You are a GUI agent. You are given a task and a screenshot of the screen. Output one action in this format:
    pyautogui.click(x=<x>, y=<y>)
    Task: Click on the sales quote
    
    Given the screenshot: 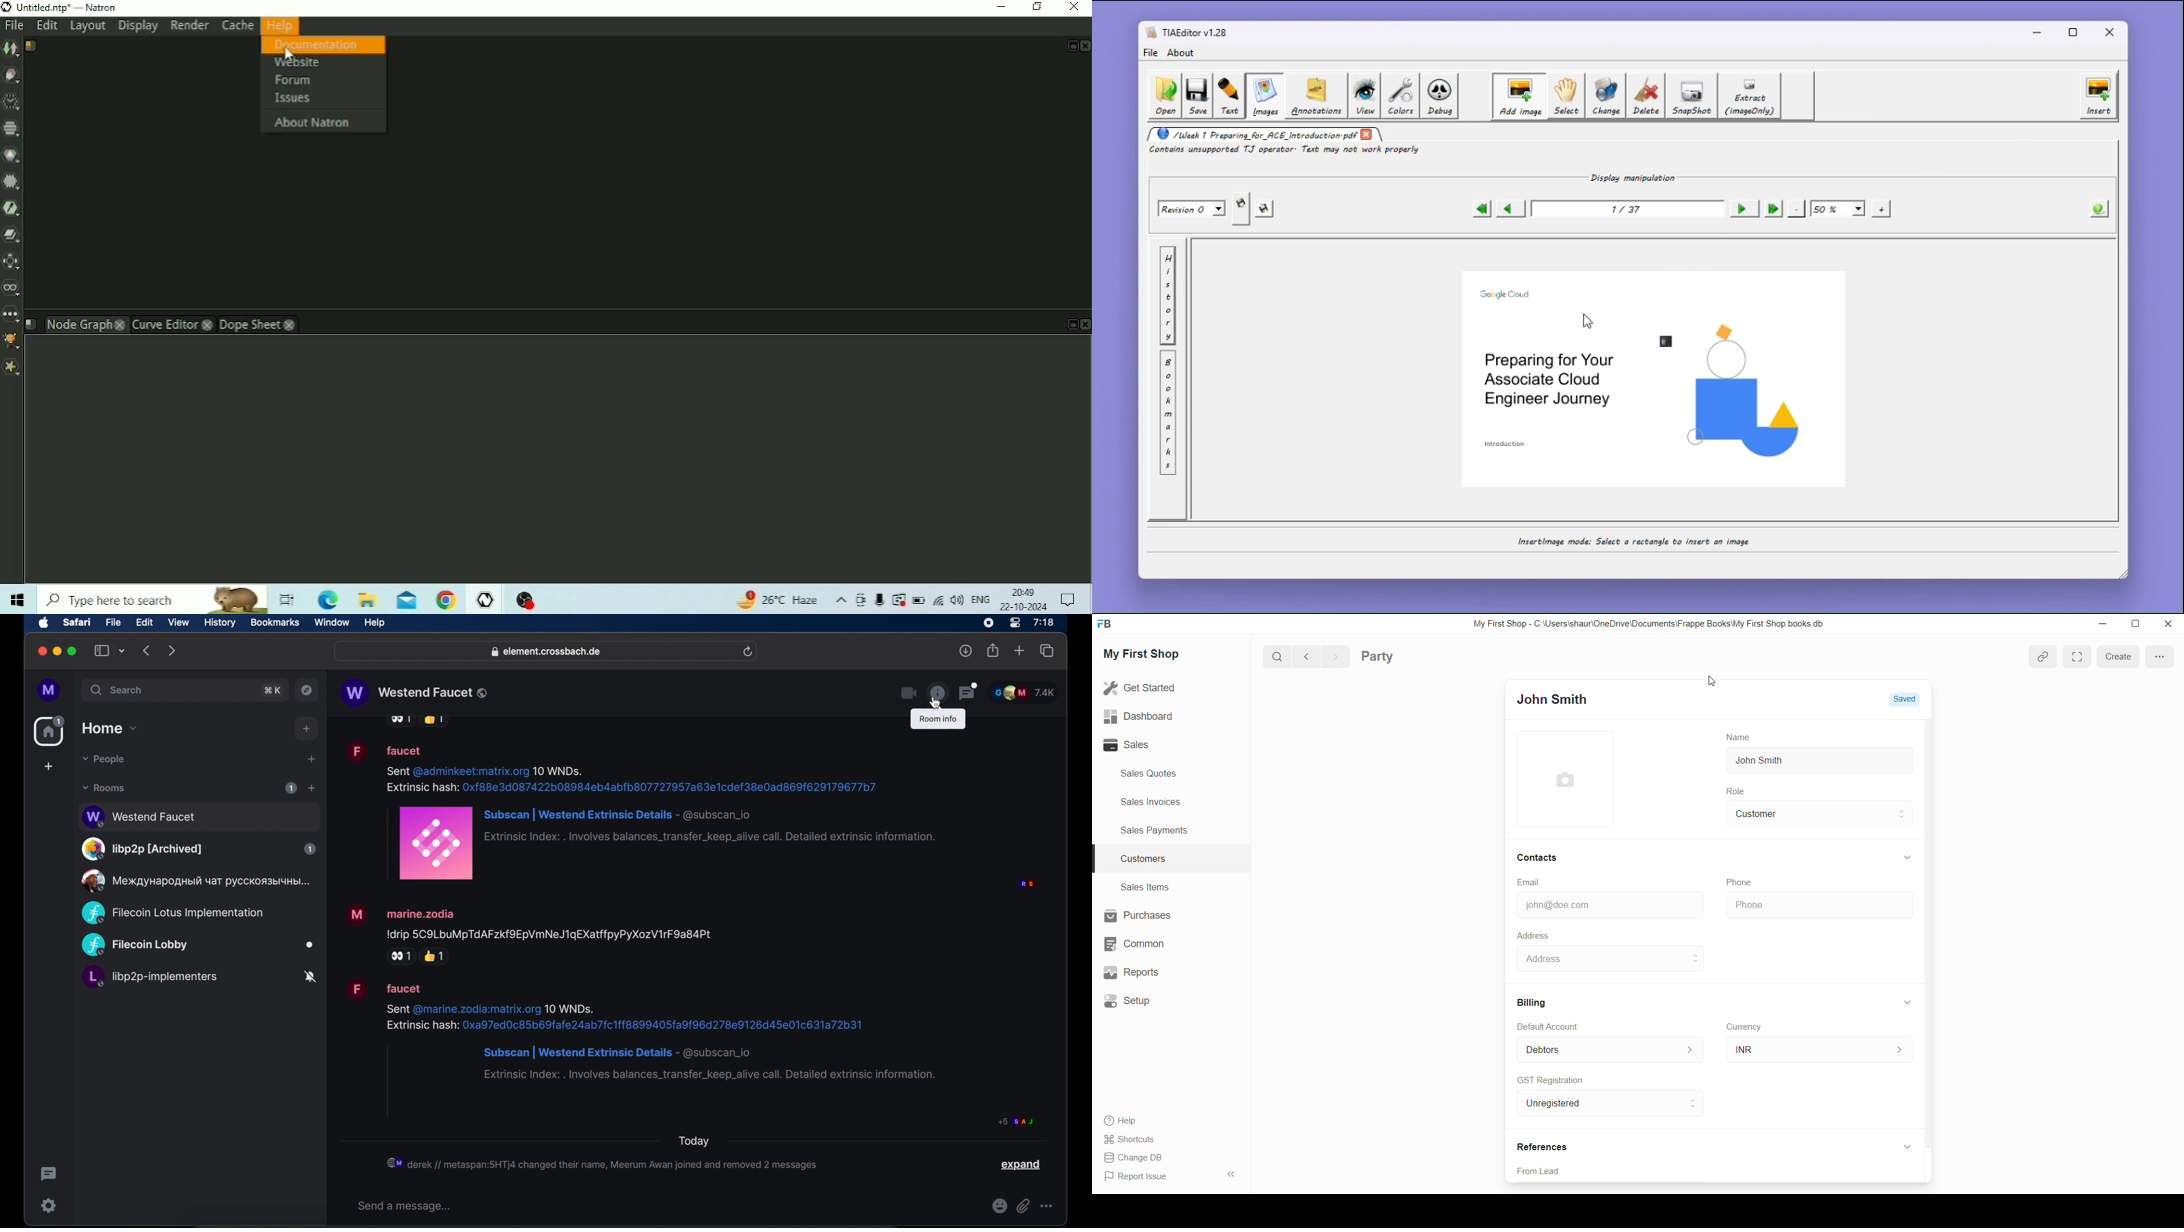 What is the action you would take?
    pyautogui.click(x=1155, y=773)
    